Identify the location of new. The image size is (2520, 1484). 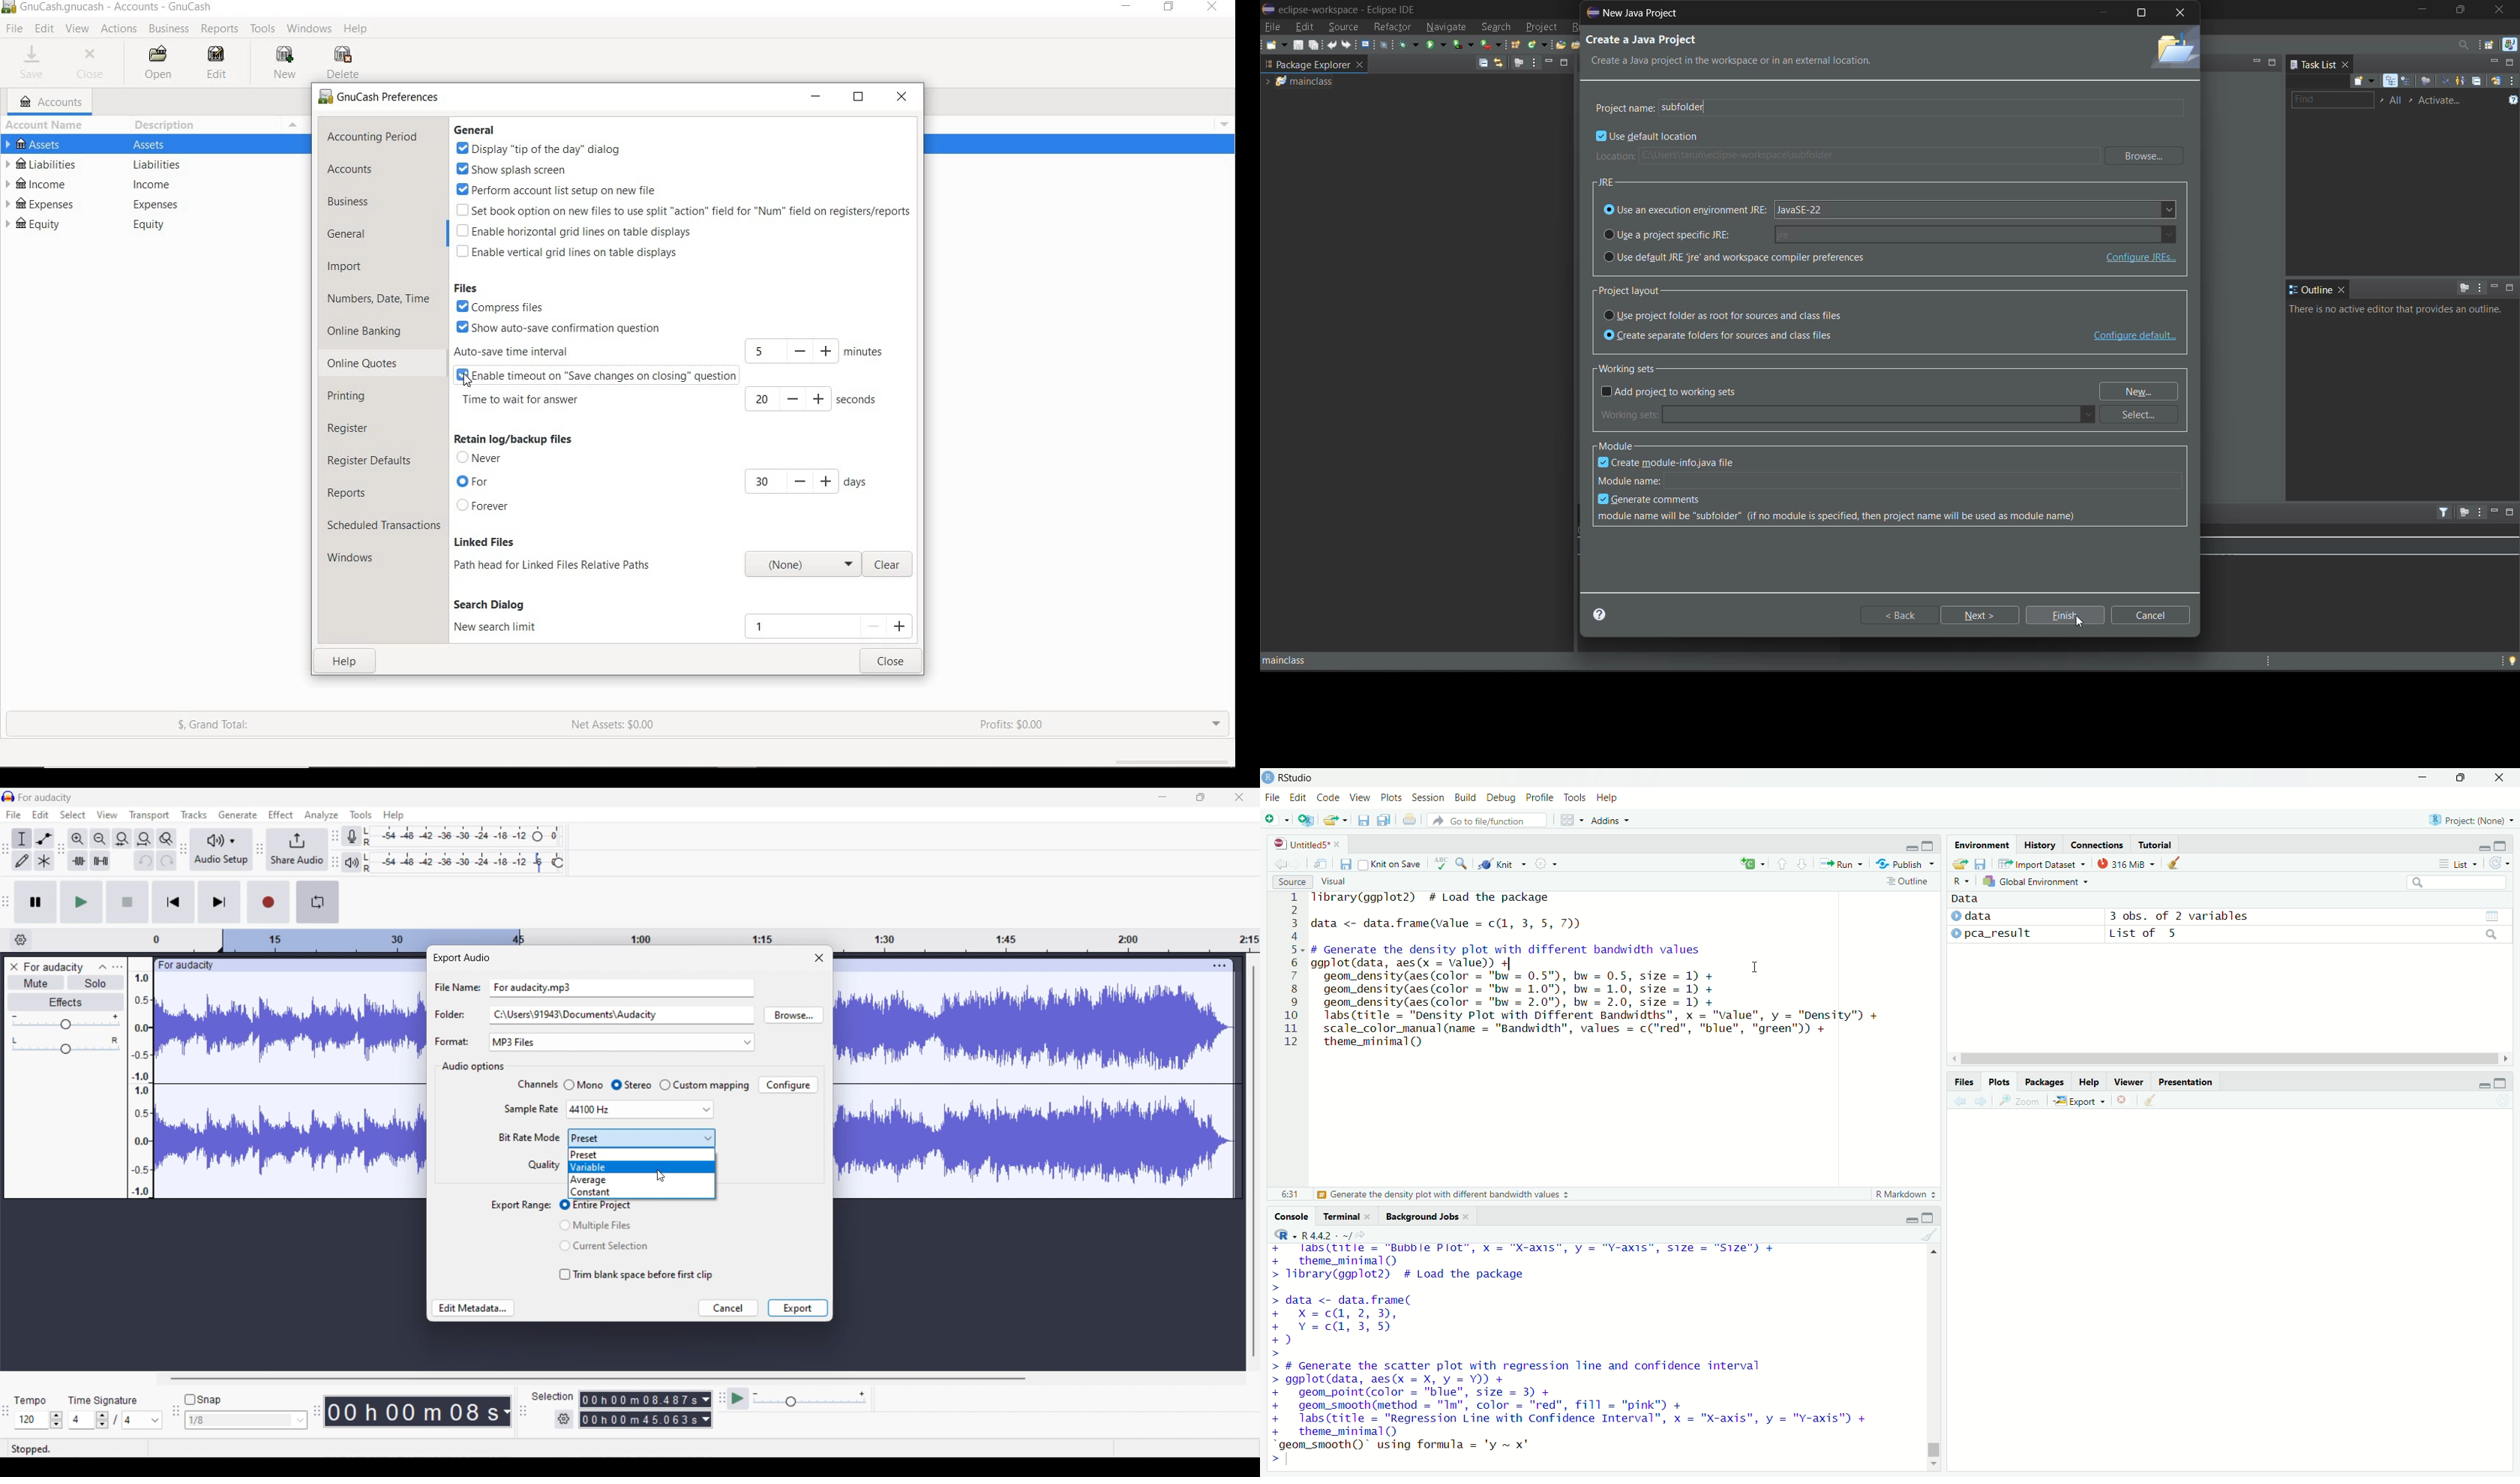
(1276, 45).